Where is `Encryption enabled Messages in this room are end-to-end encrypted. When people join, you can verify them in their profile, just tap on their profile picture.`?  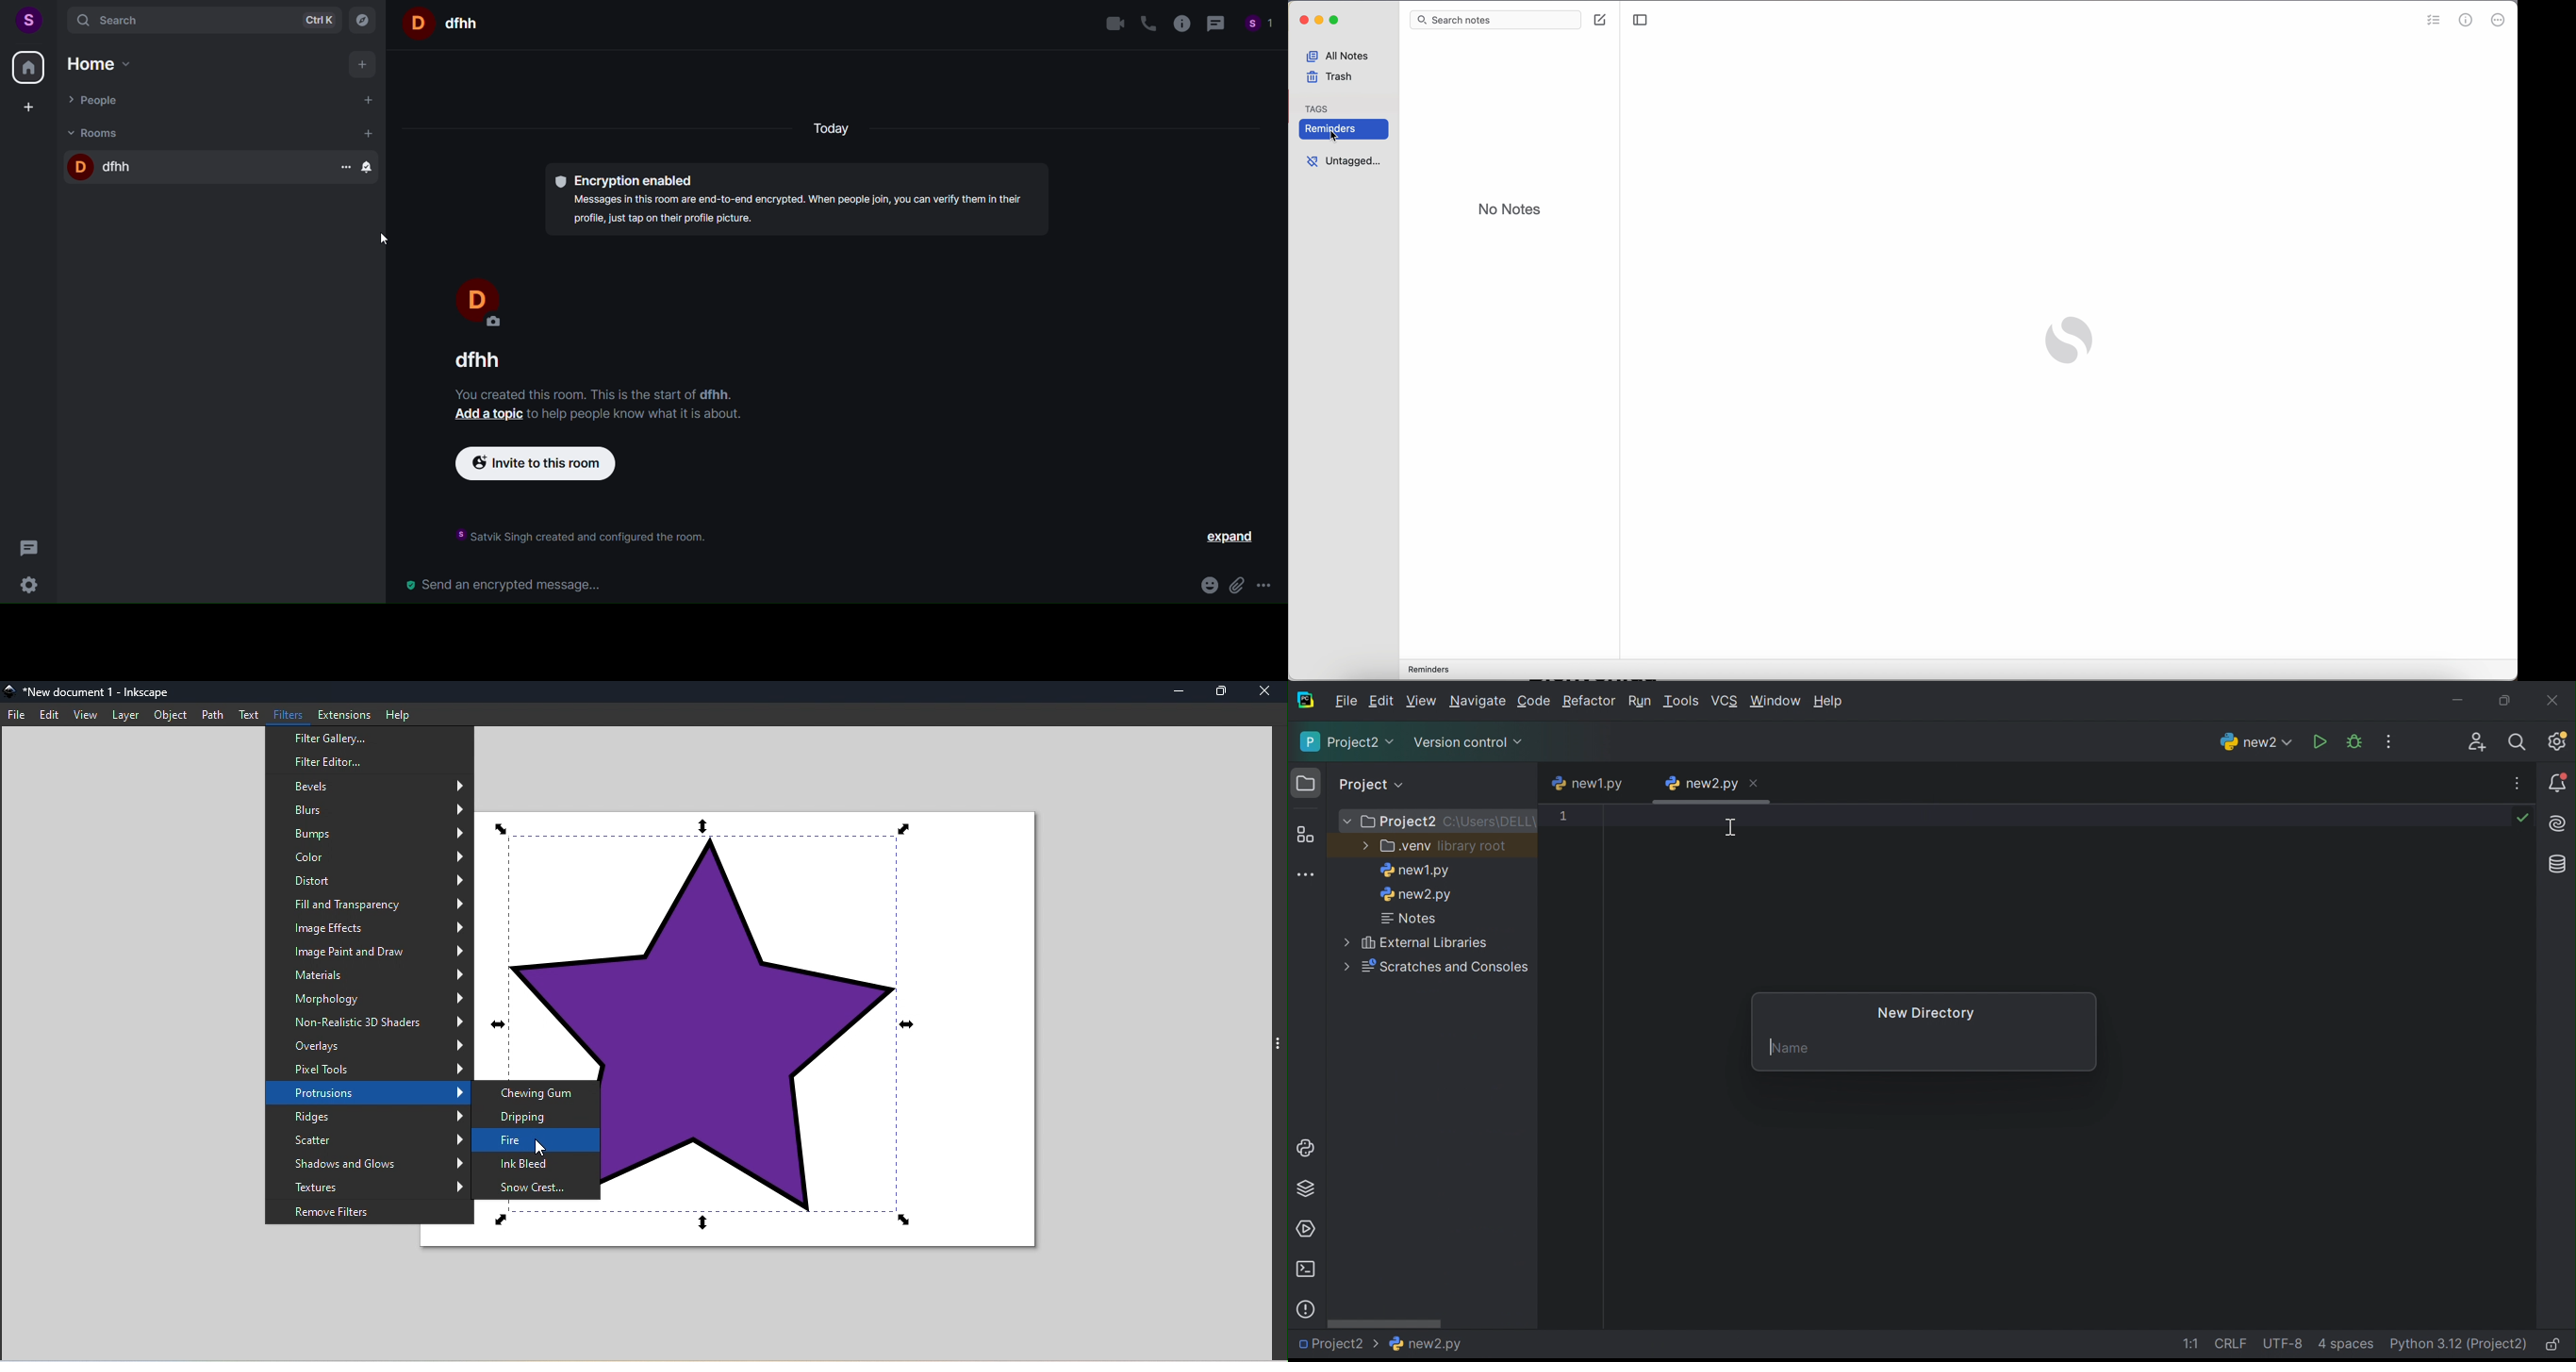
Encryption enabled Messages in this room are end-to-end encrypted. When people join, you can verify them in their profile, just tap on their profile picture. is located at coordinates (797, 201).